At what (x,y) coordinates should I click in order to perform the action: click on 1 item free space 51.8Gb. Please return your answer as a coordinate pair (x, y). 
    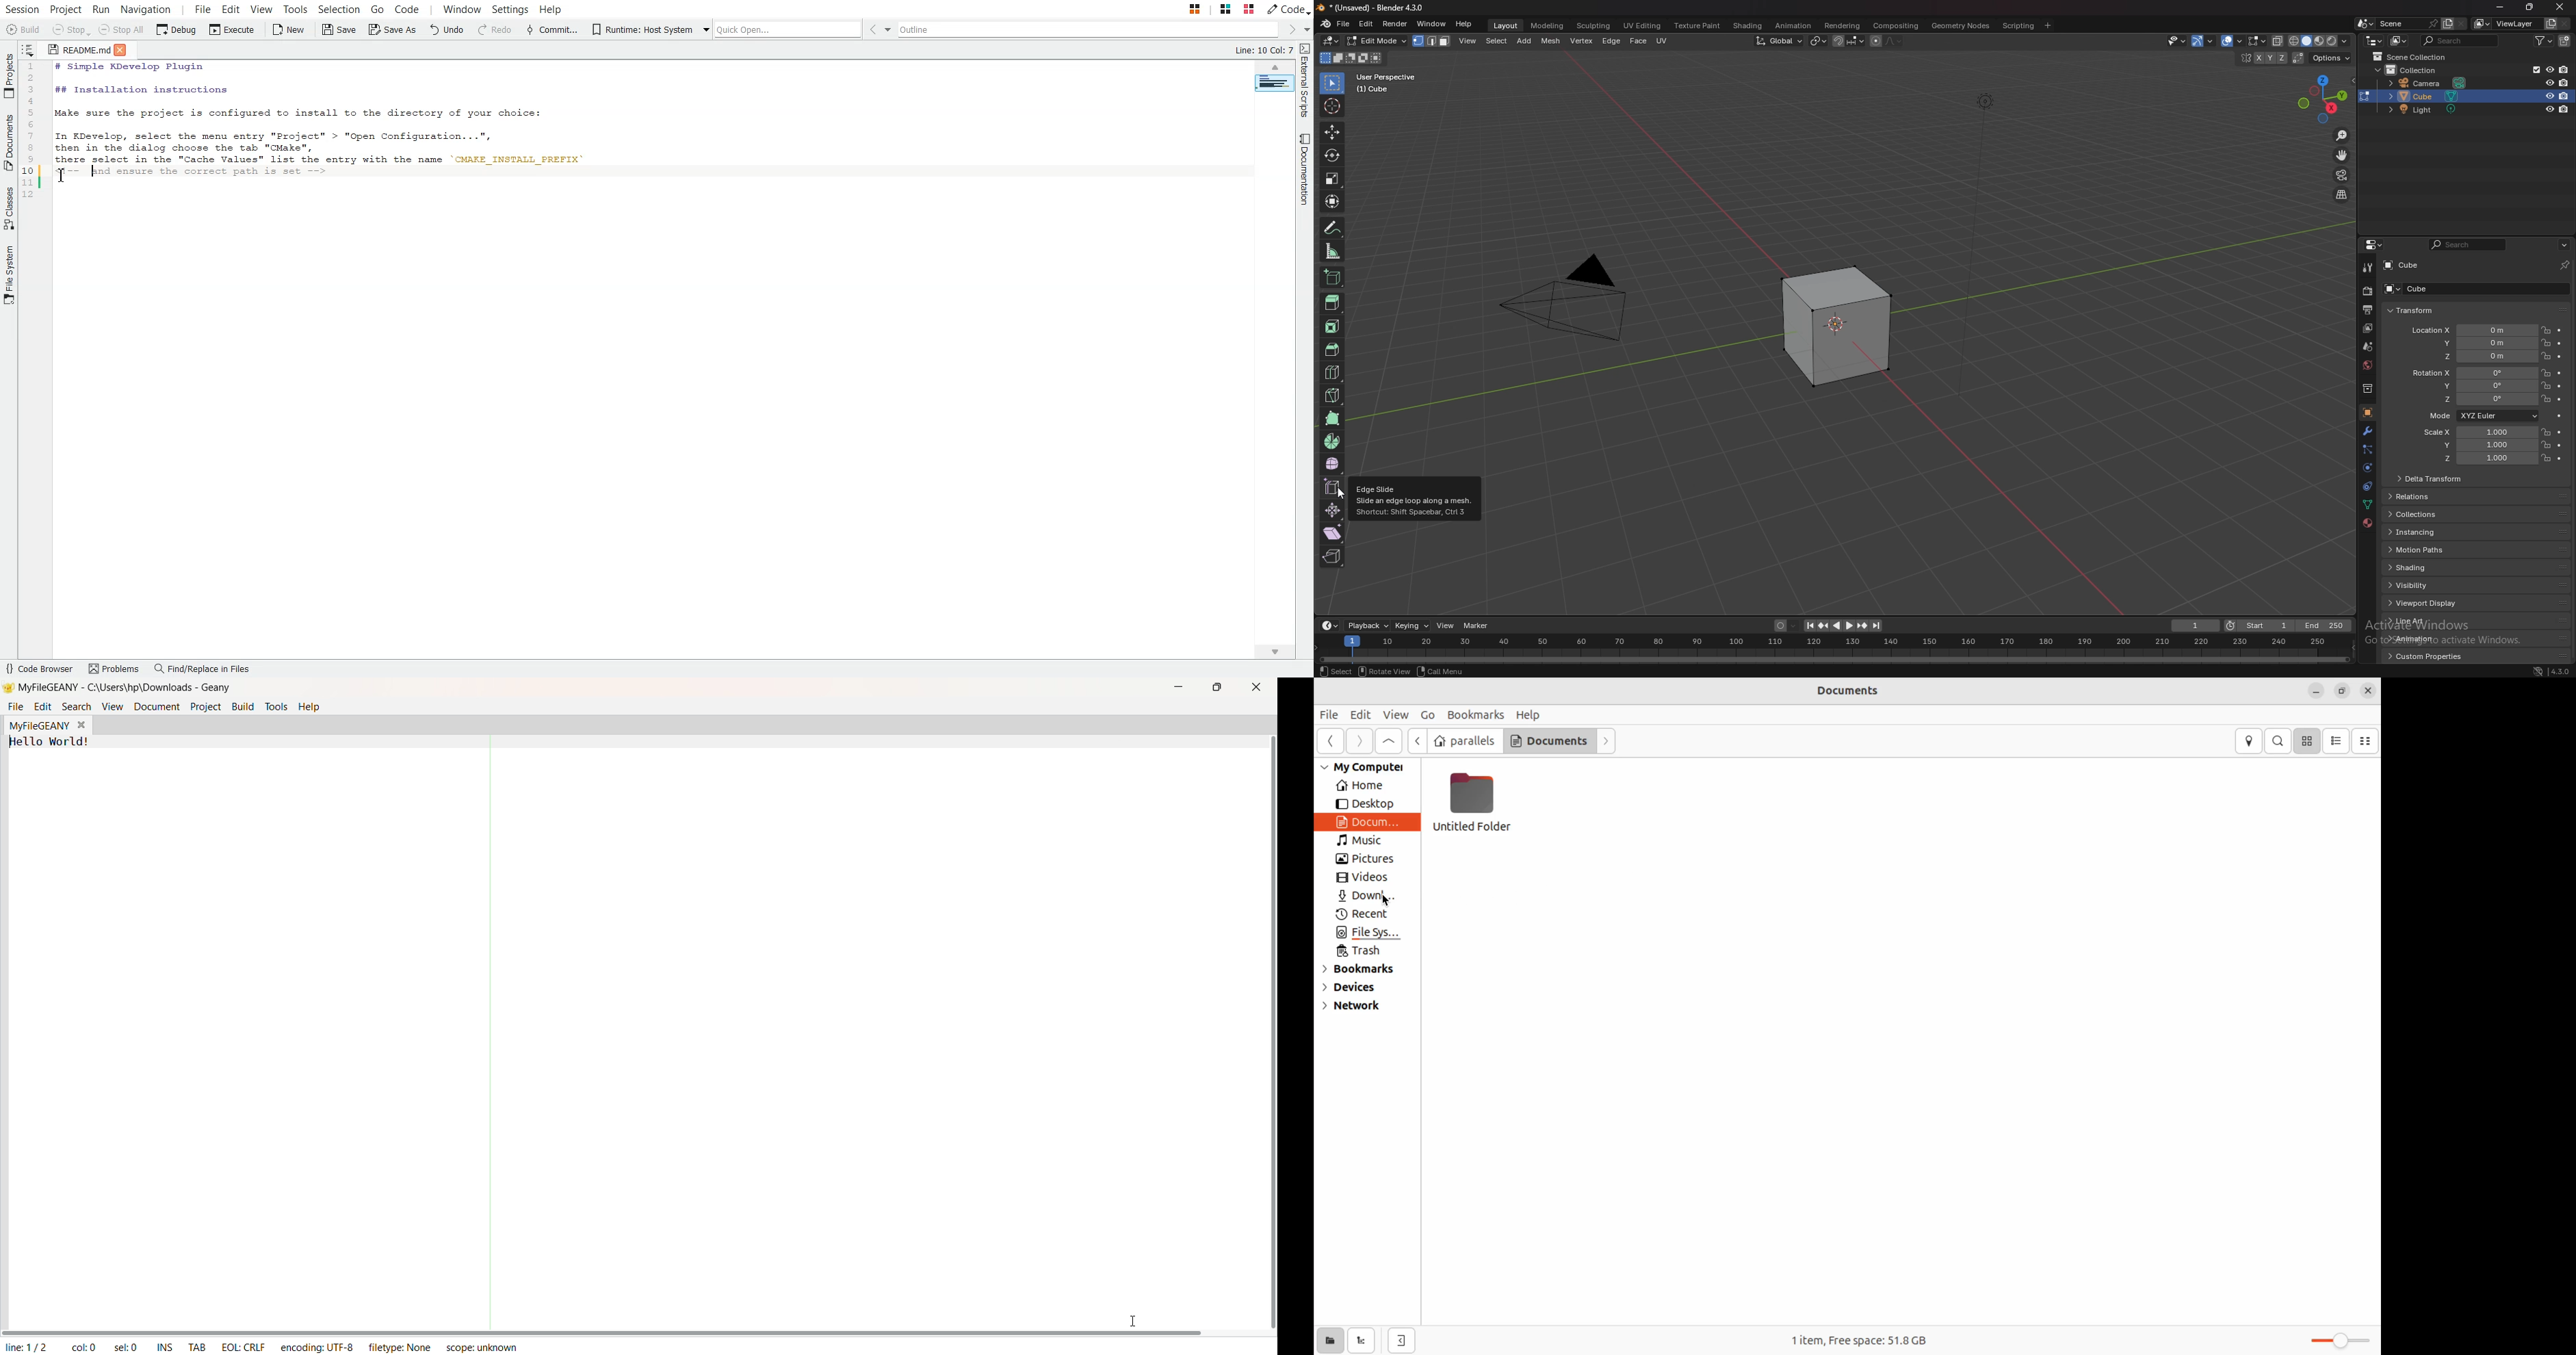
    Looking at the image, I should click on (1872, 1339).